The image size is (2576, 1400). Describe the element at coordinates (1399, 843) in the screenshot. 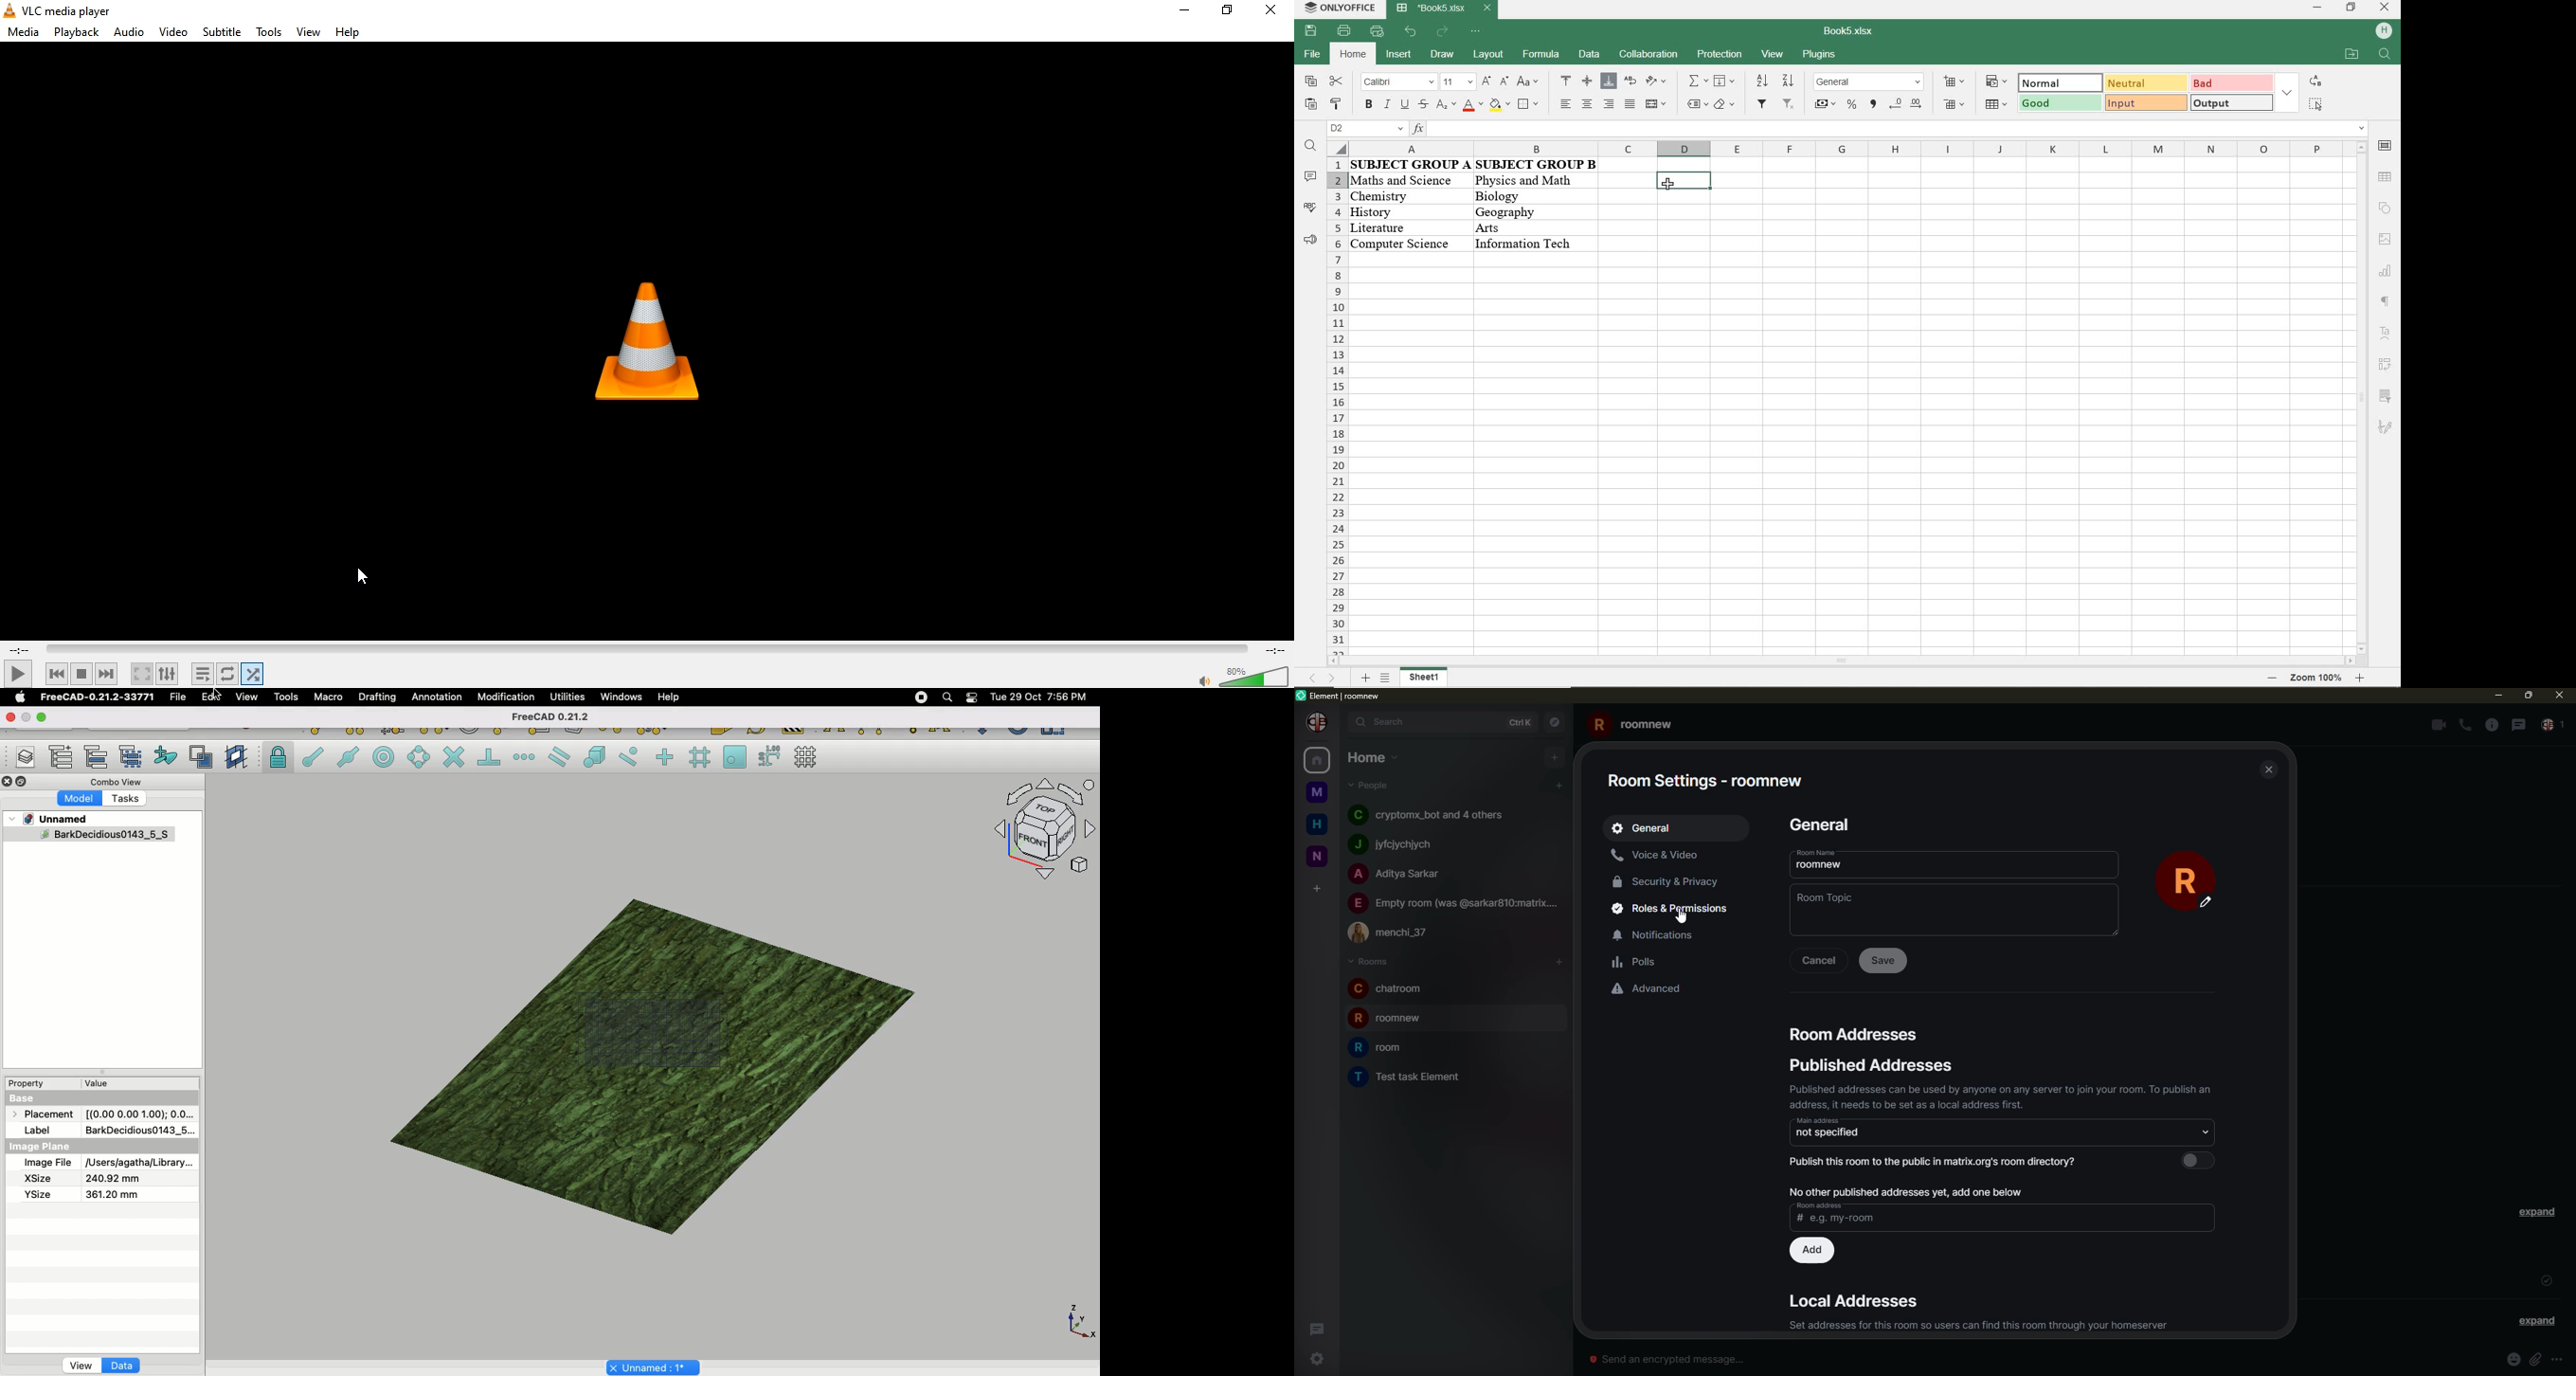

I see `people` at that location.